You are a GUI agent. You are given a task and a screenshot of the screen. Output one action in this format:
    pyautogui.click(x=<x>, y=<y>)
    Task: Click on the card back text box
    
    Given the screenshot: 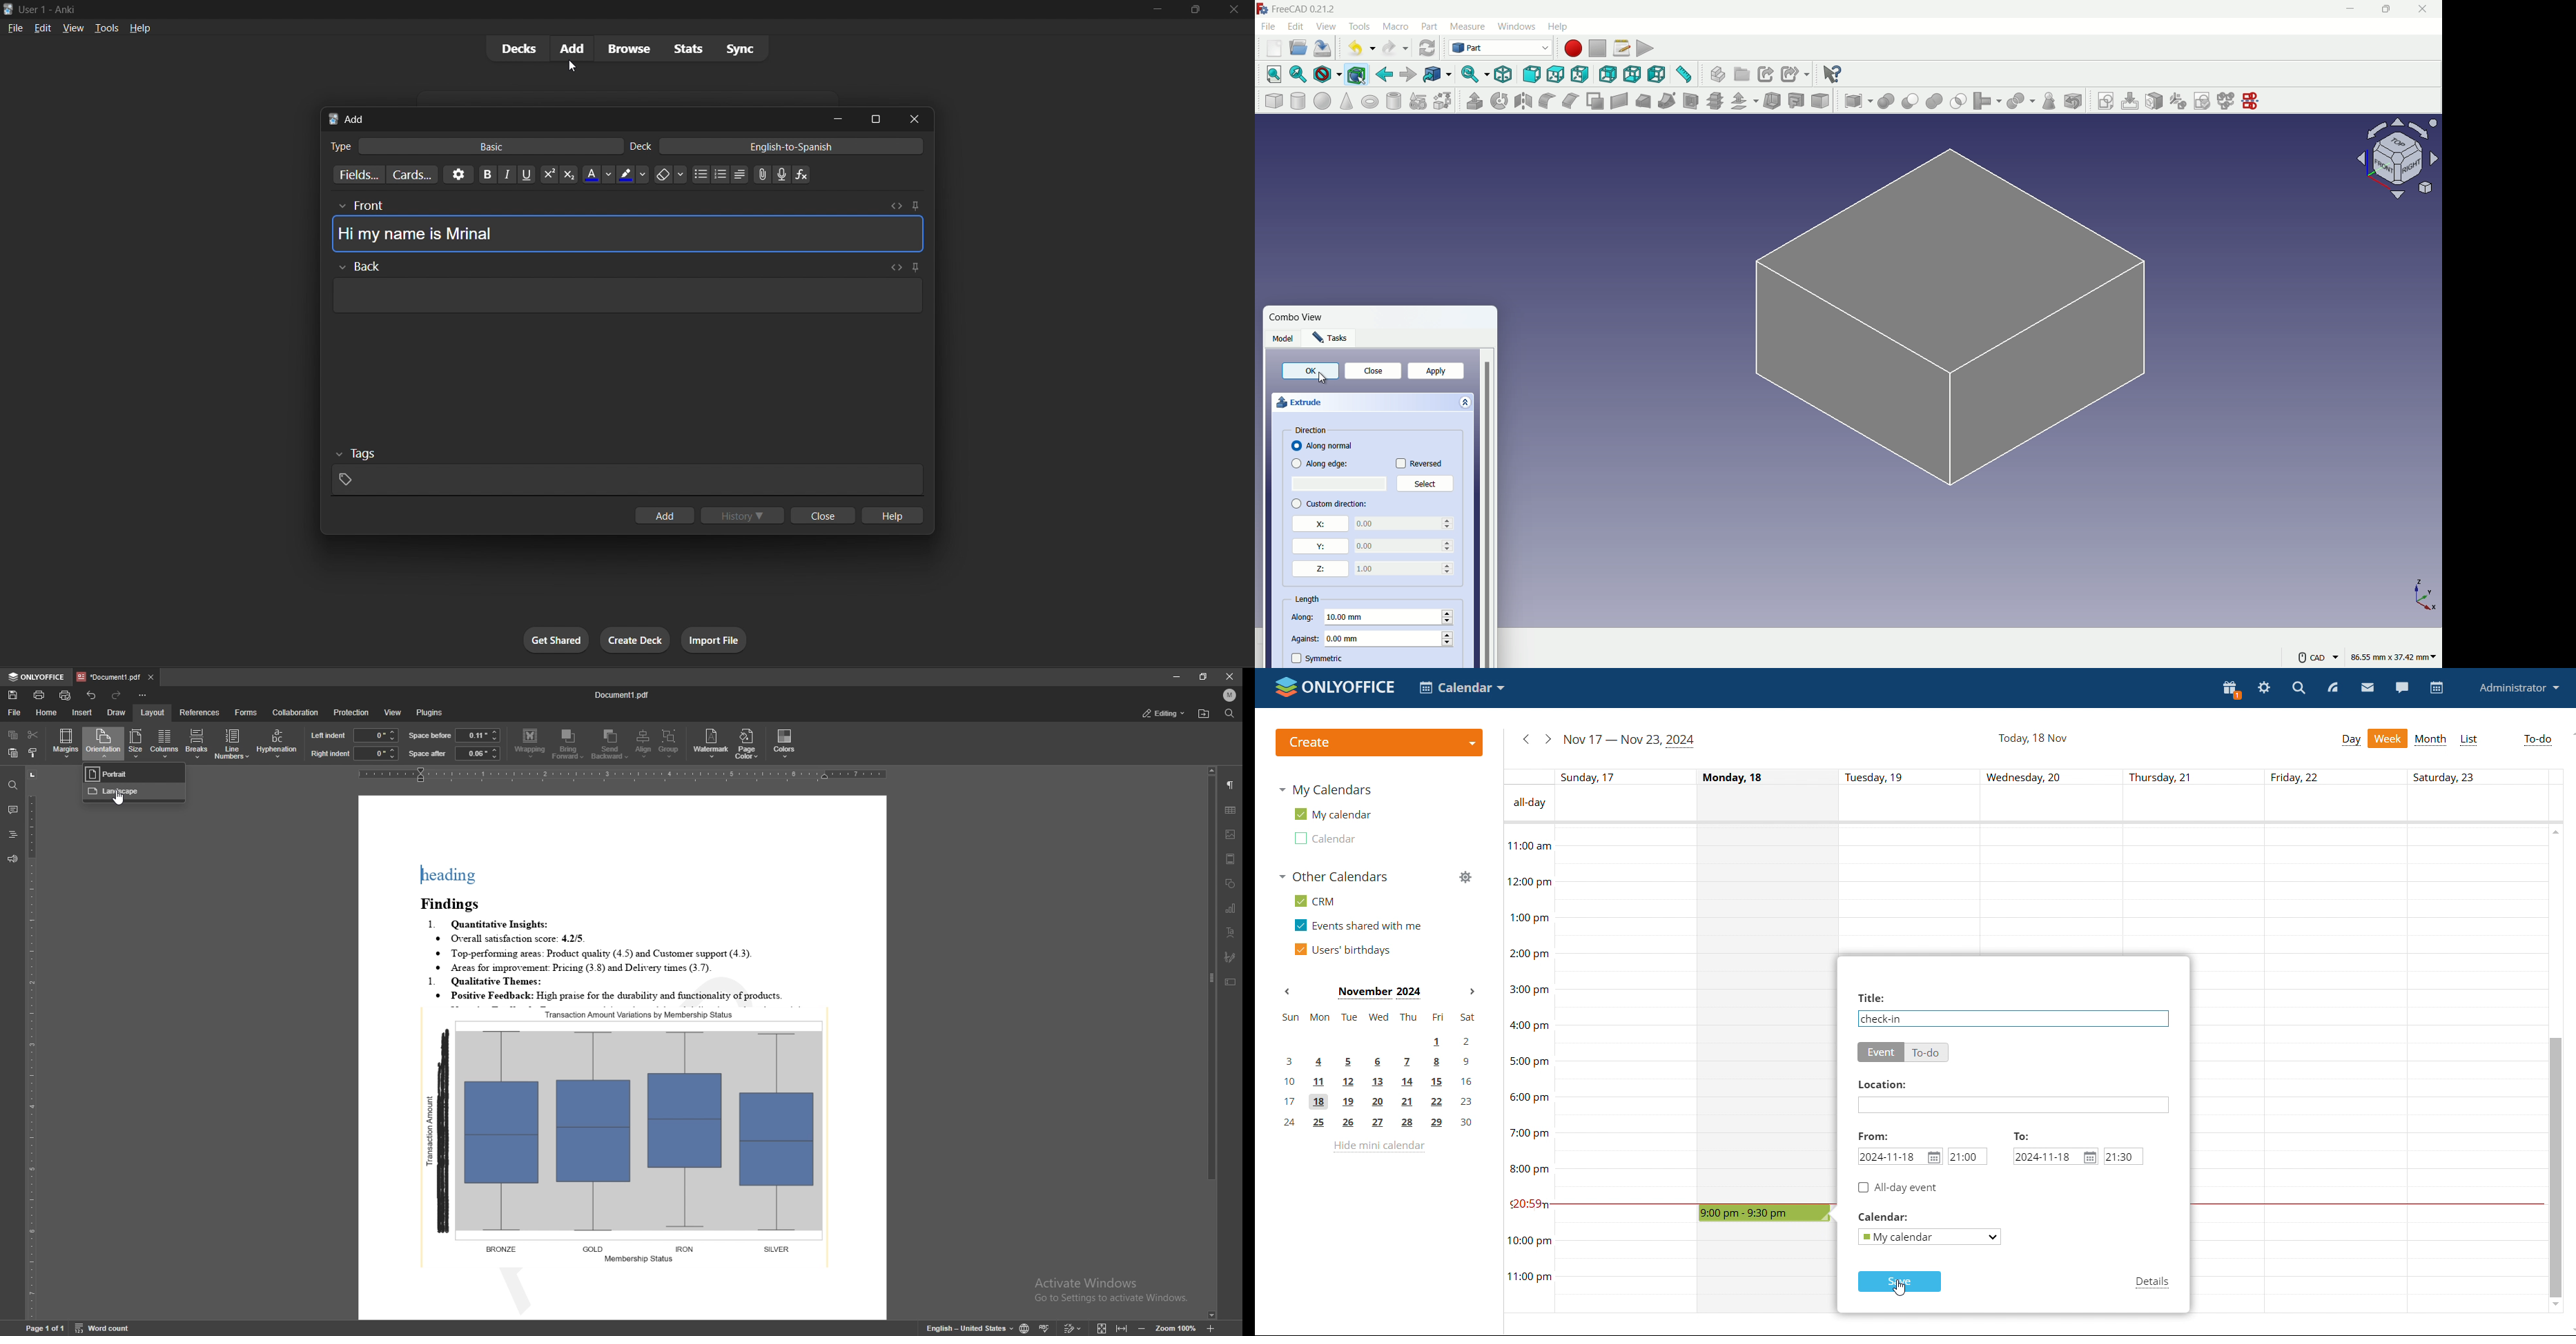 What is the action you would take?
    pyautogui.click(x=624, y=291)
    